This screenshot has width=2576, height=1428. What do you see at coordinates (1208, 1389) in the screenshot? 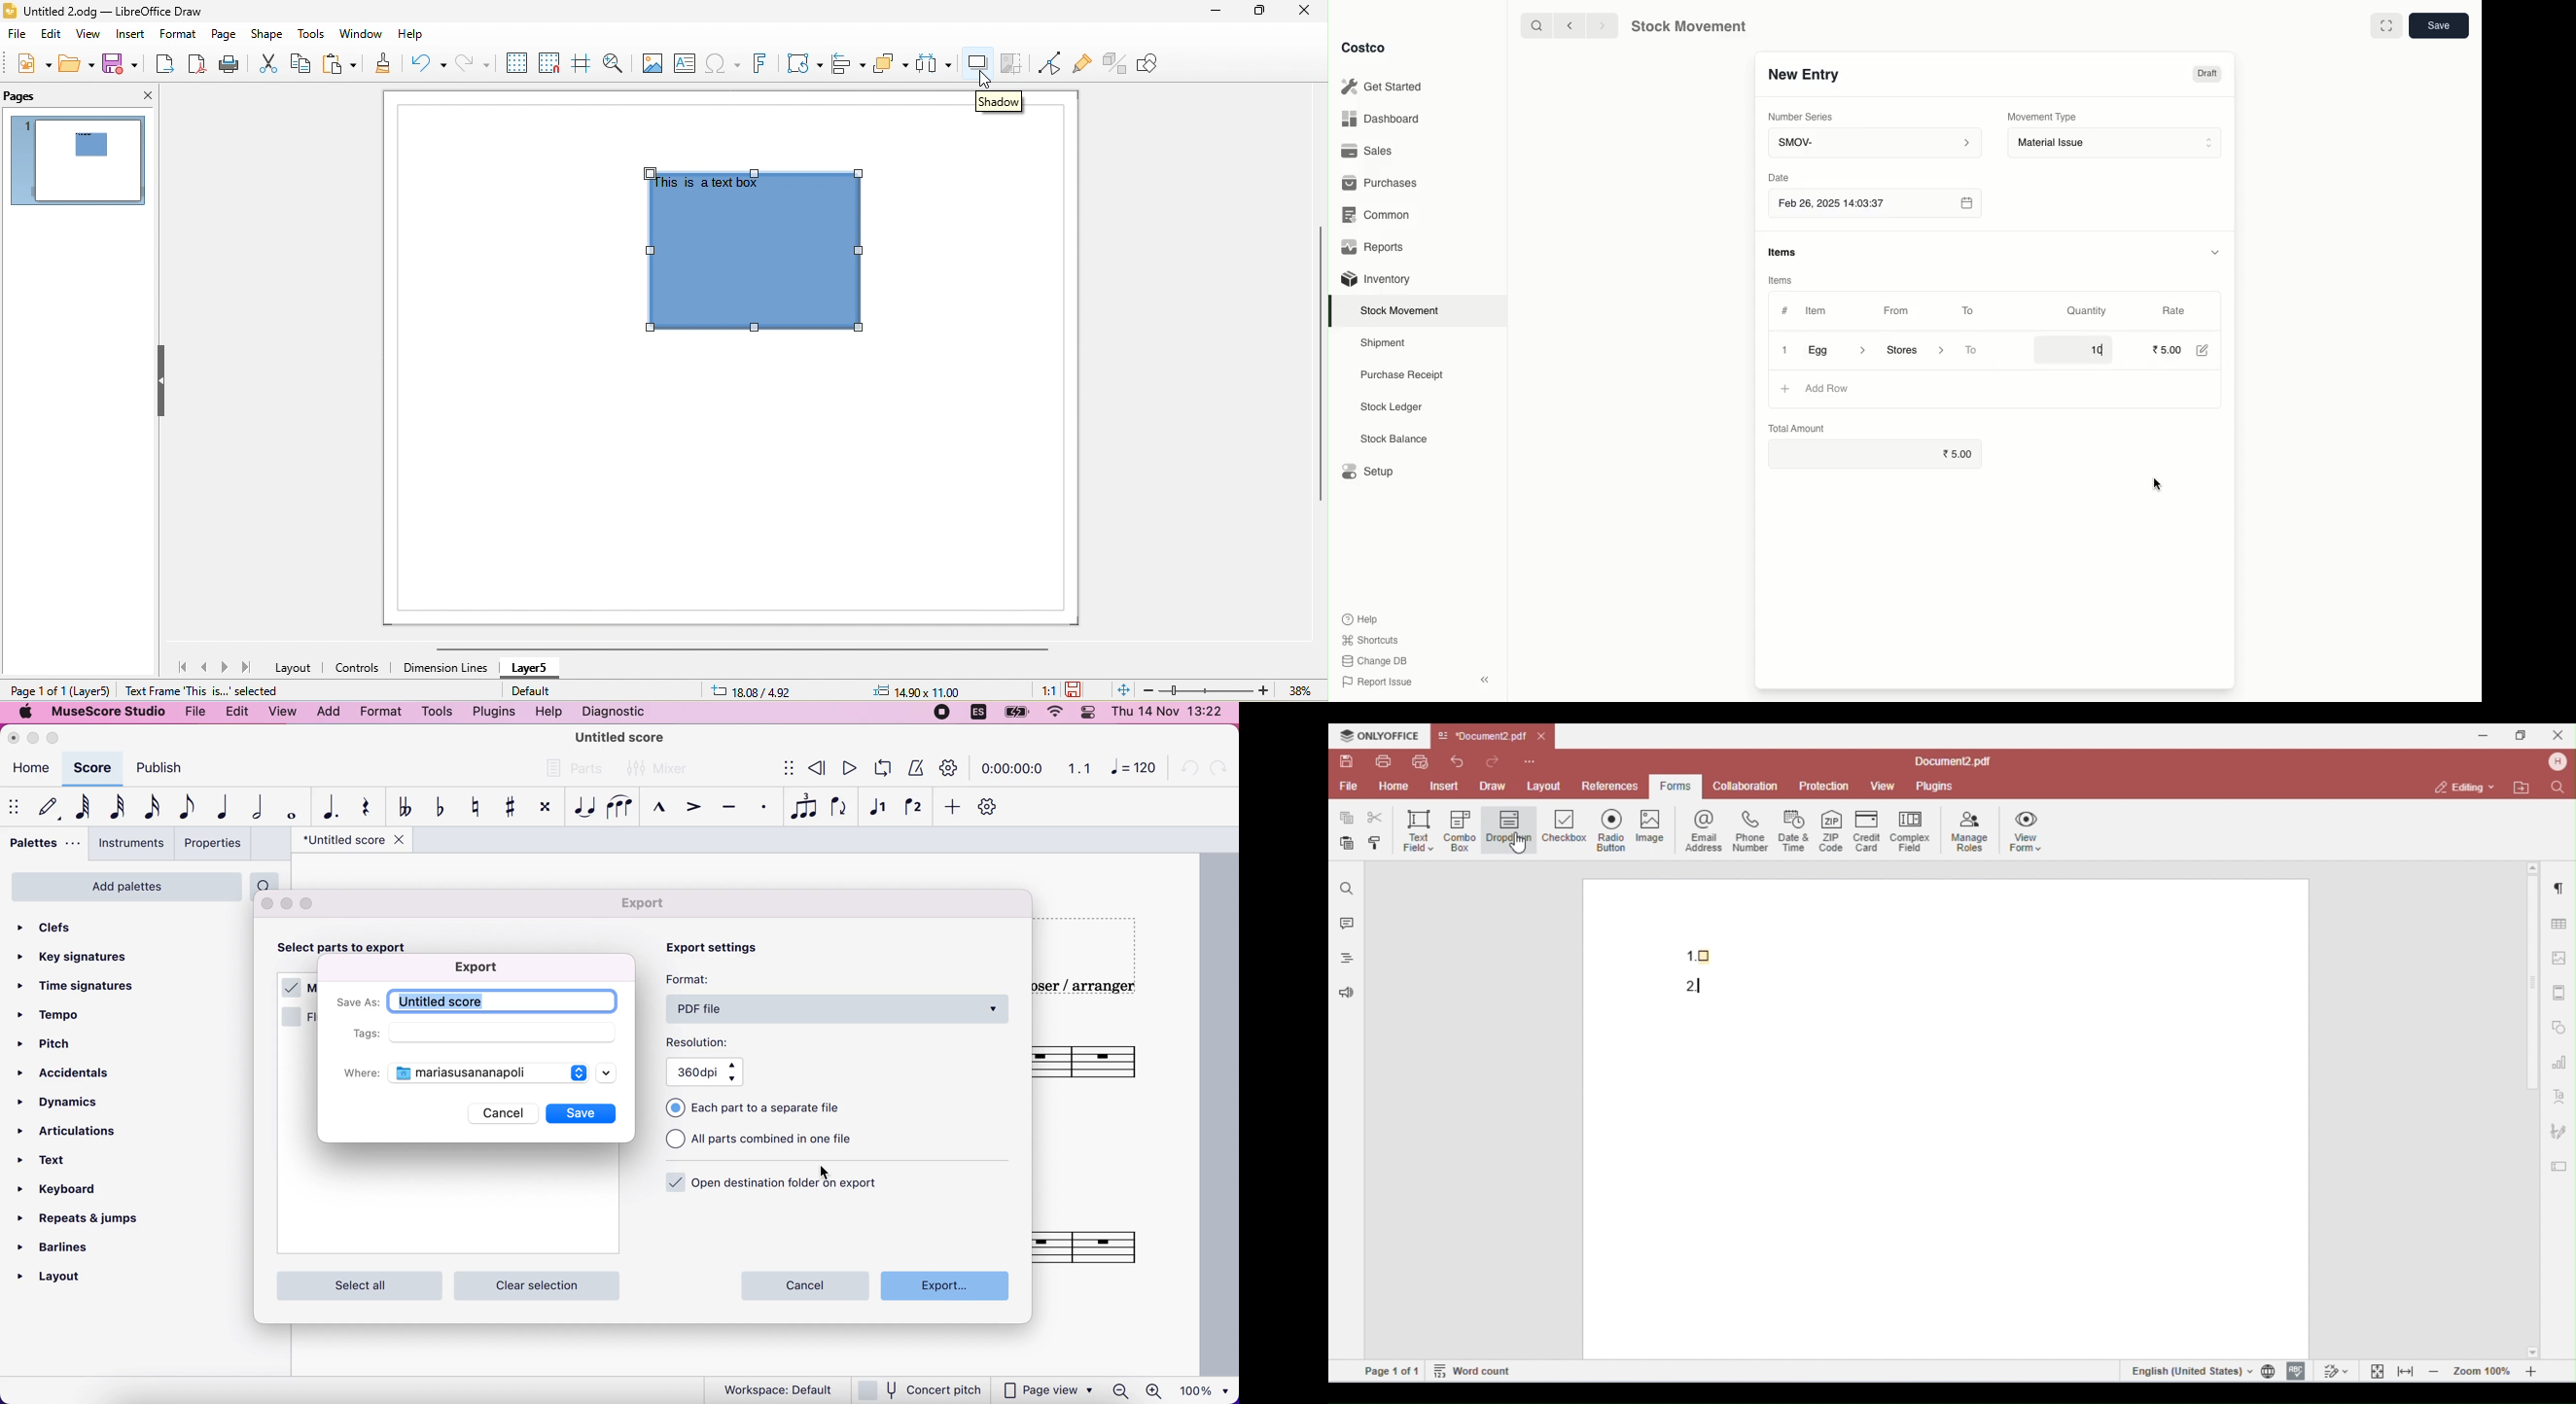
I see `100%` at bounding box center [1208, 1389].